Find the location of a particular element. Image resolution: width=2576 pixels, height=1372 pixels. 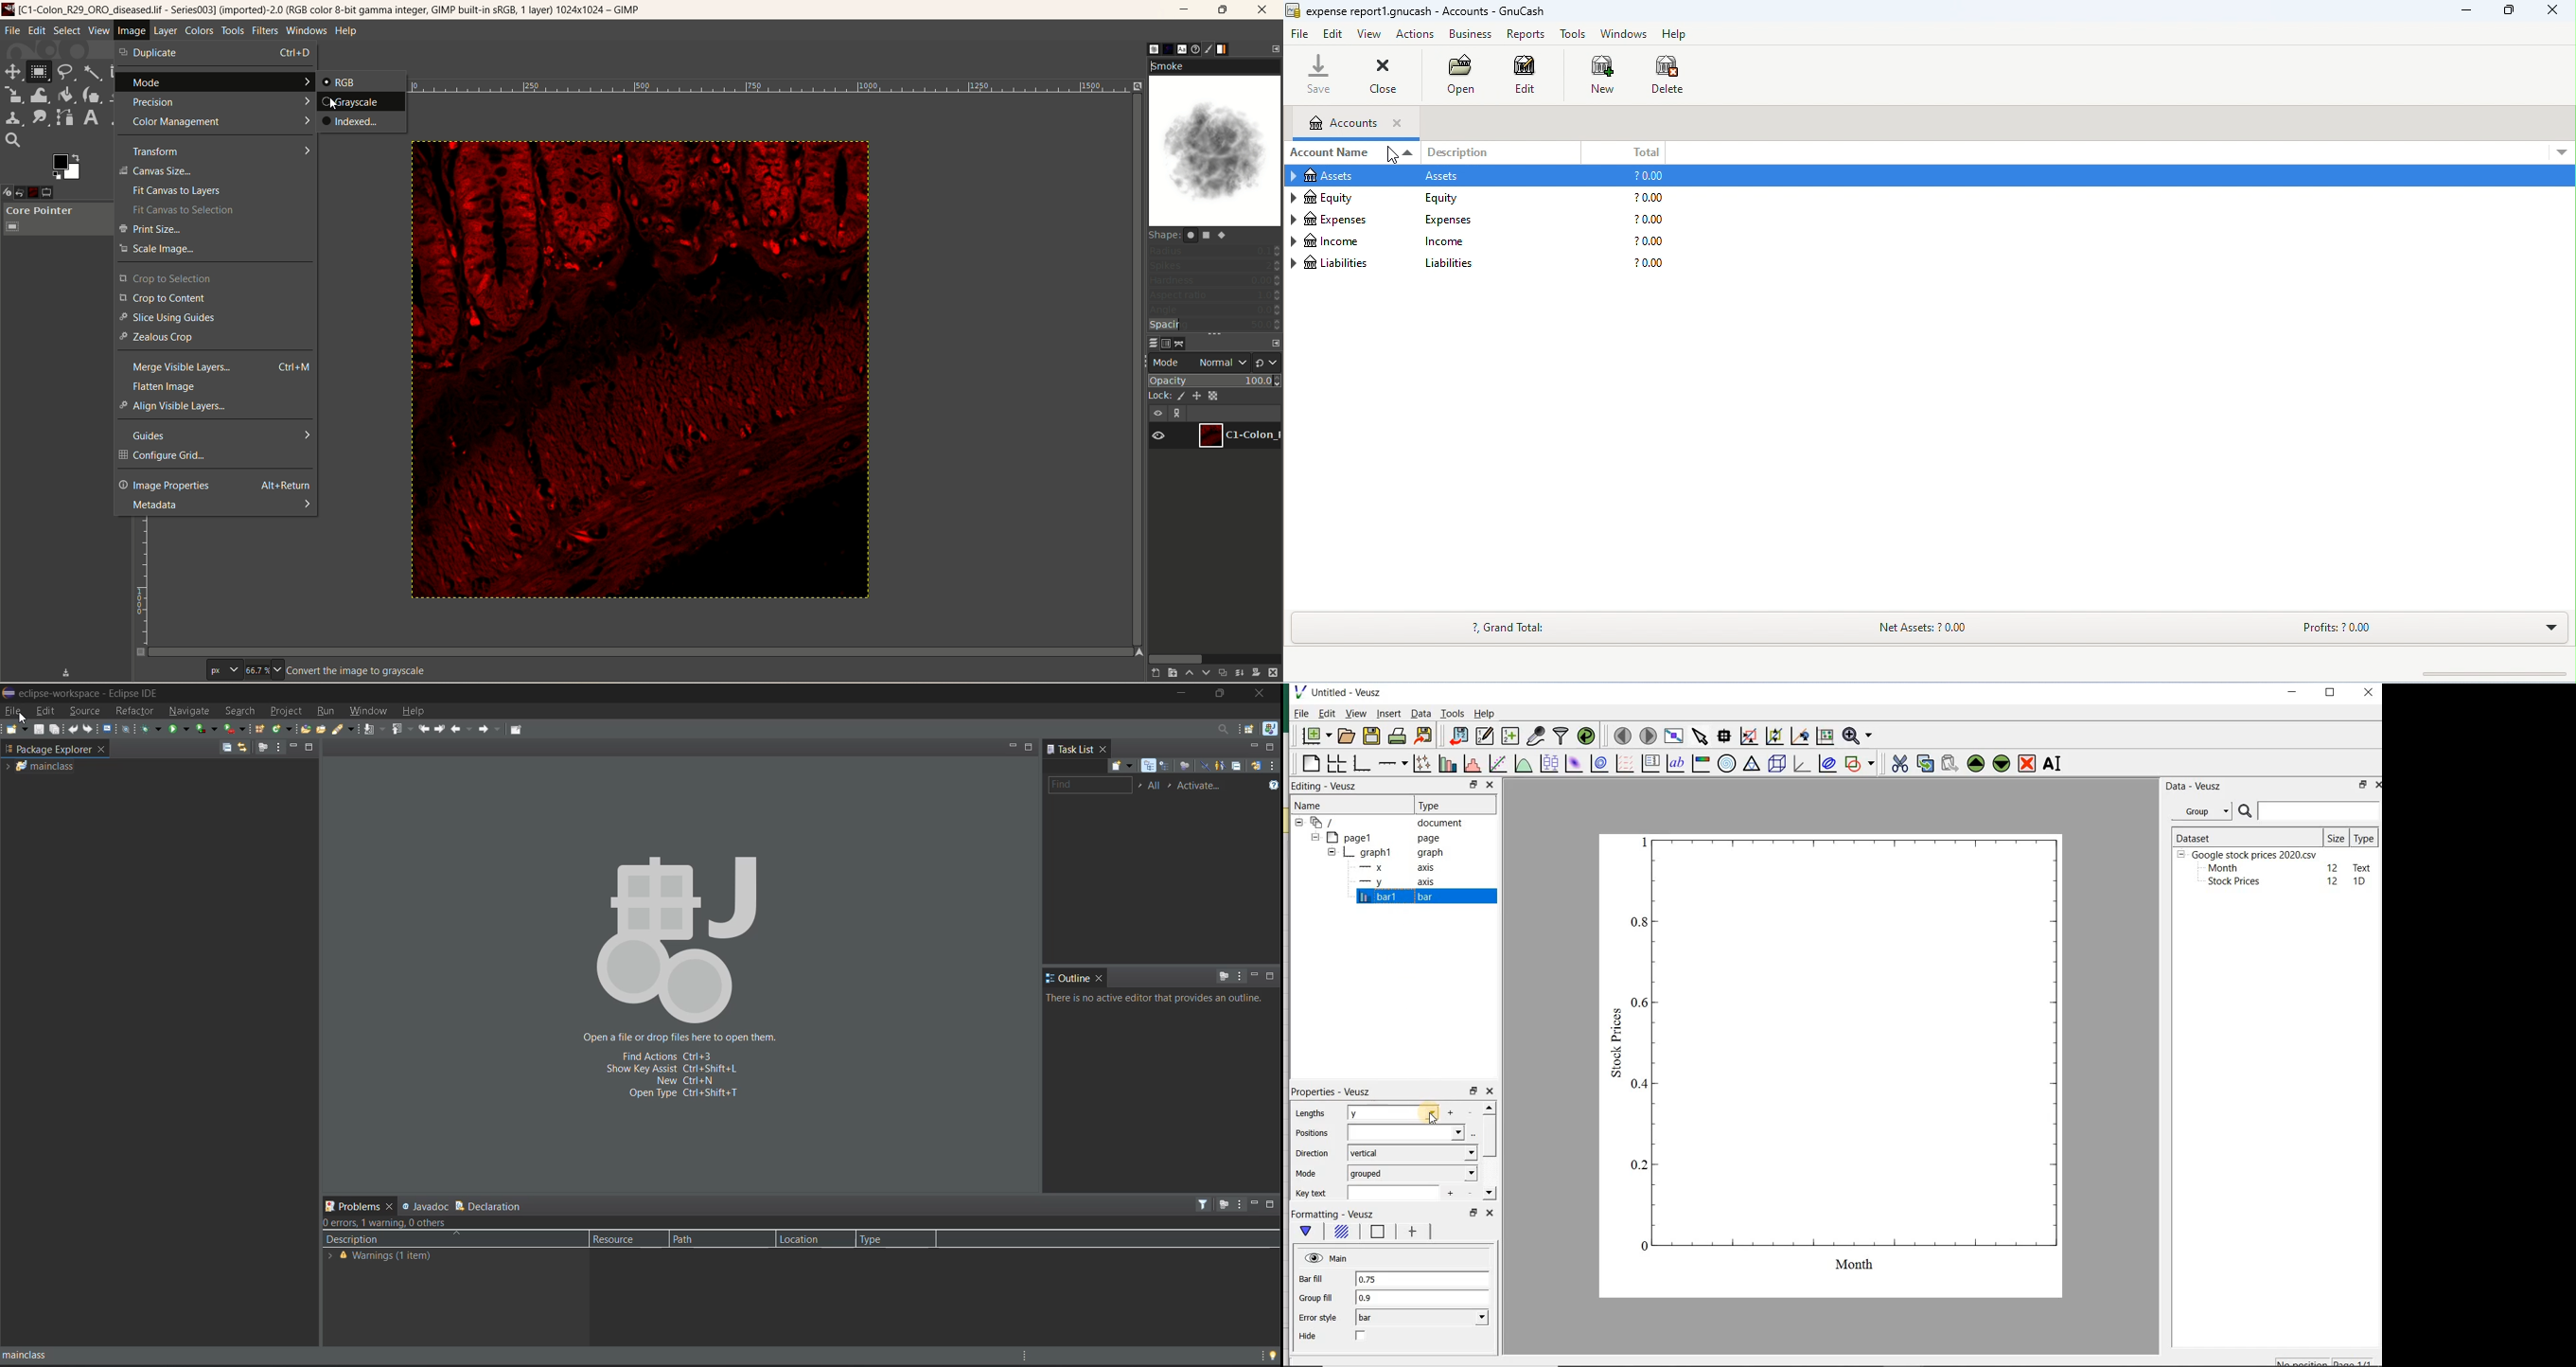

crop to content is located at coordinates (214, 298).